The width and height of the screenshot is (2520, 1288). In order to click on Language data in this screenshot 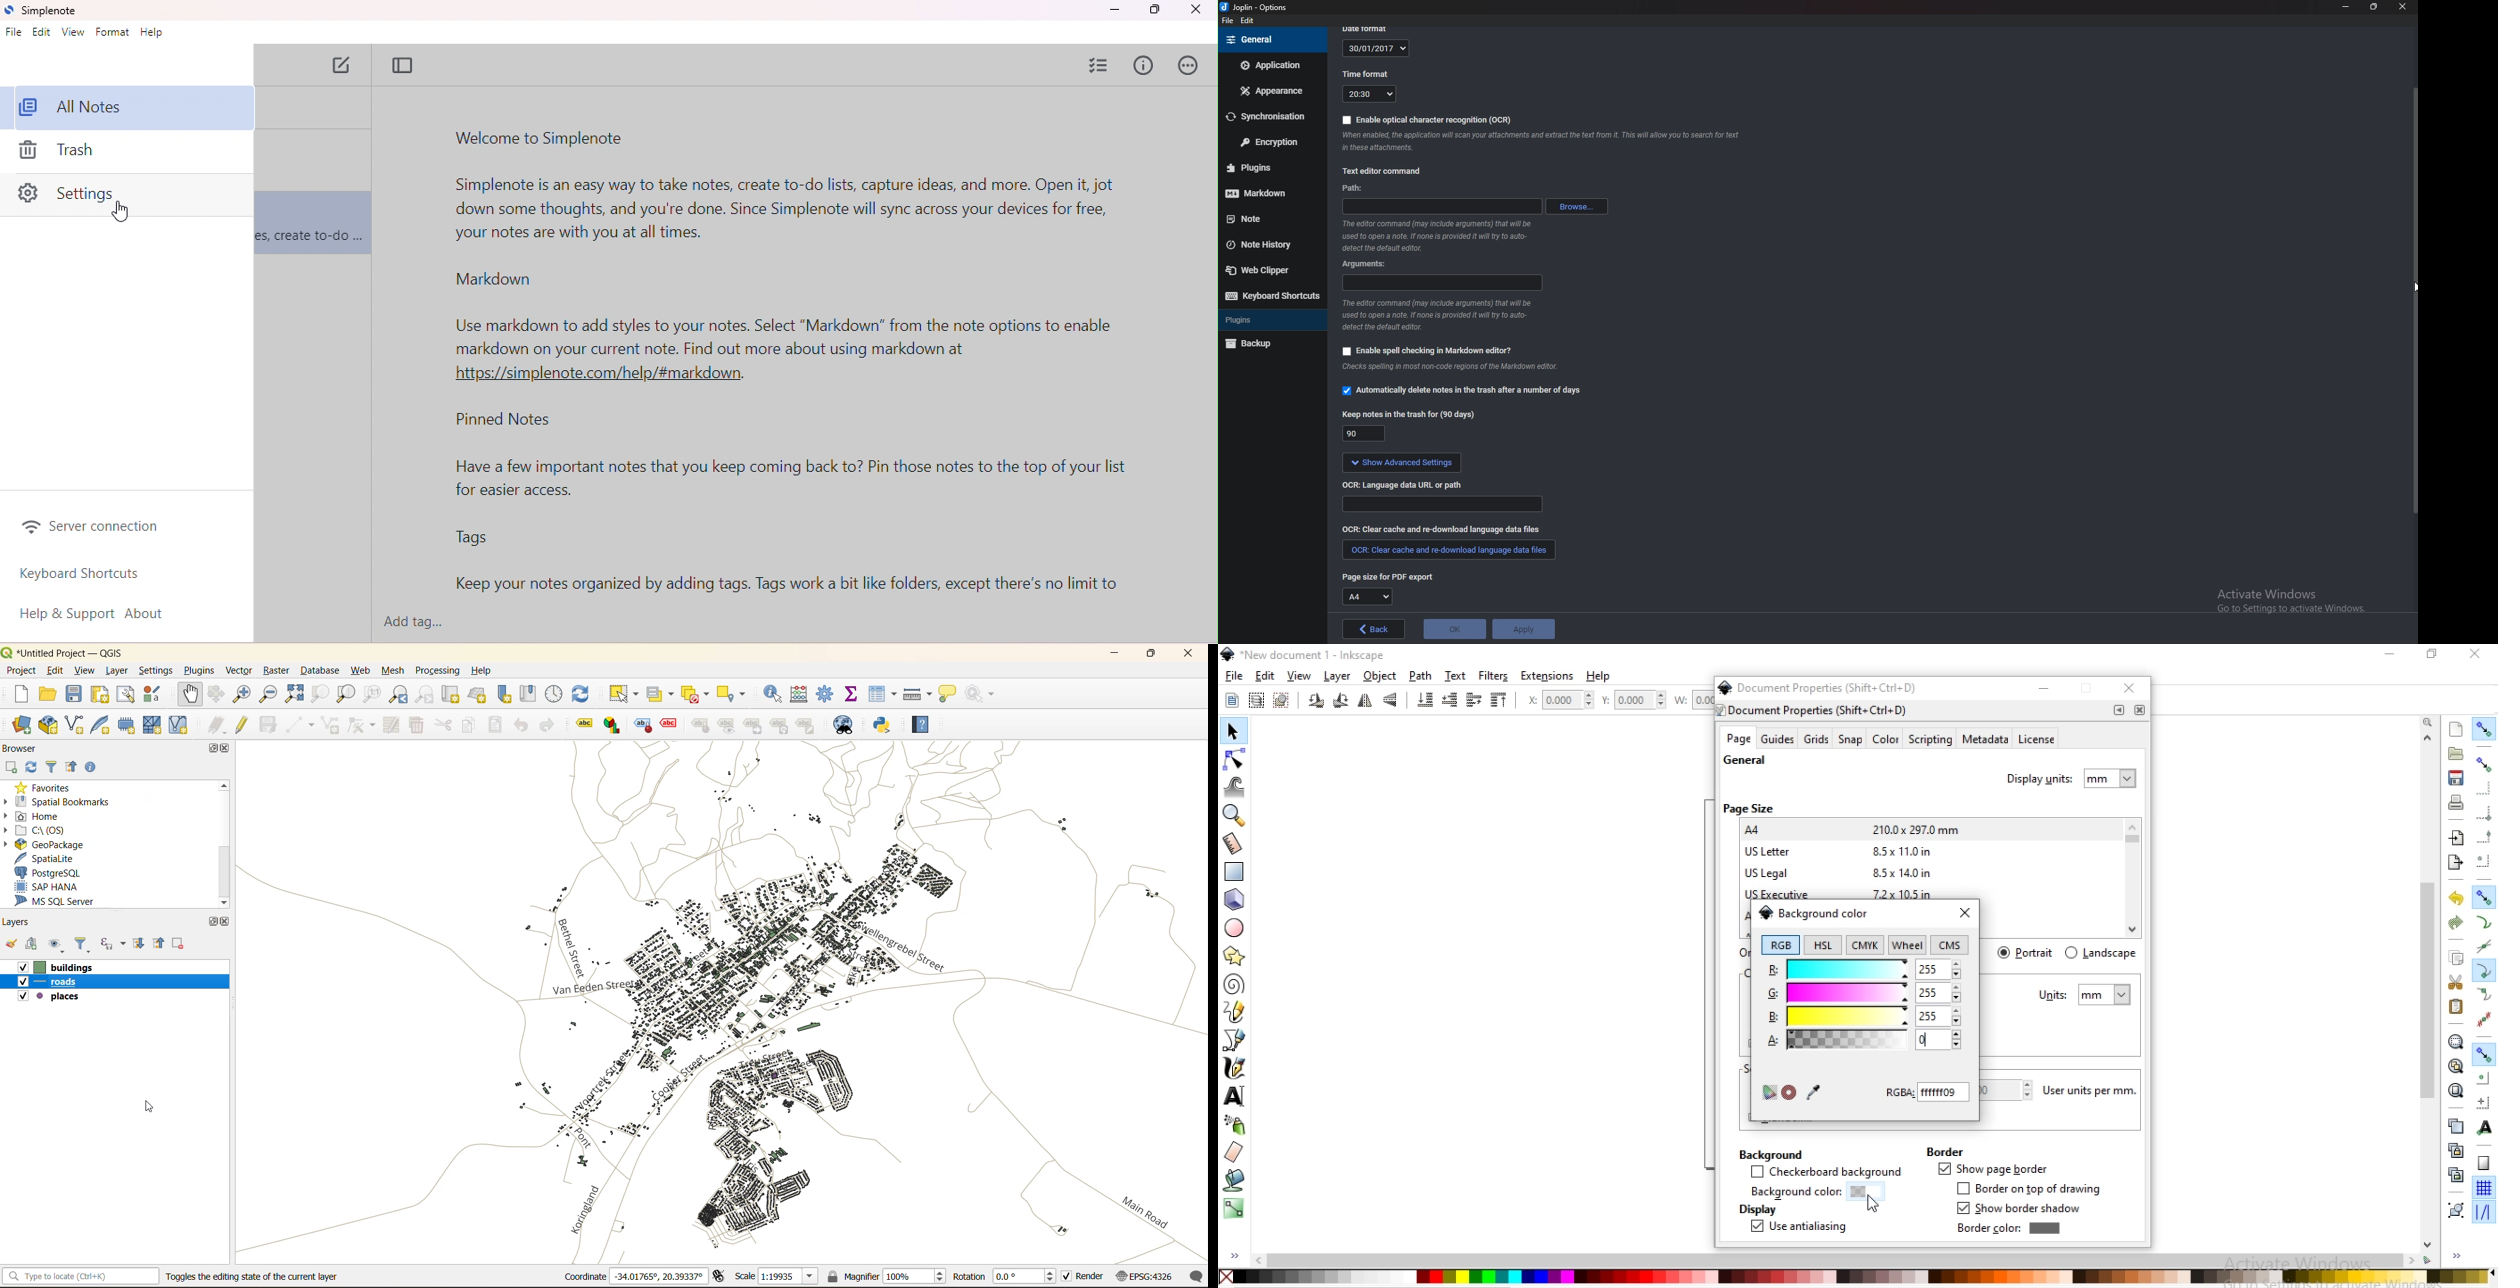, I will do `click(1441, 504)`.